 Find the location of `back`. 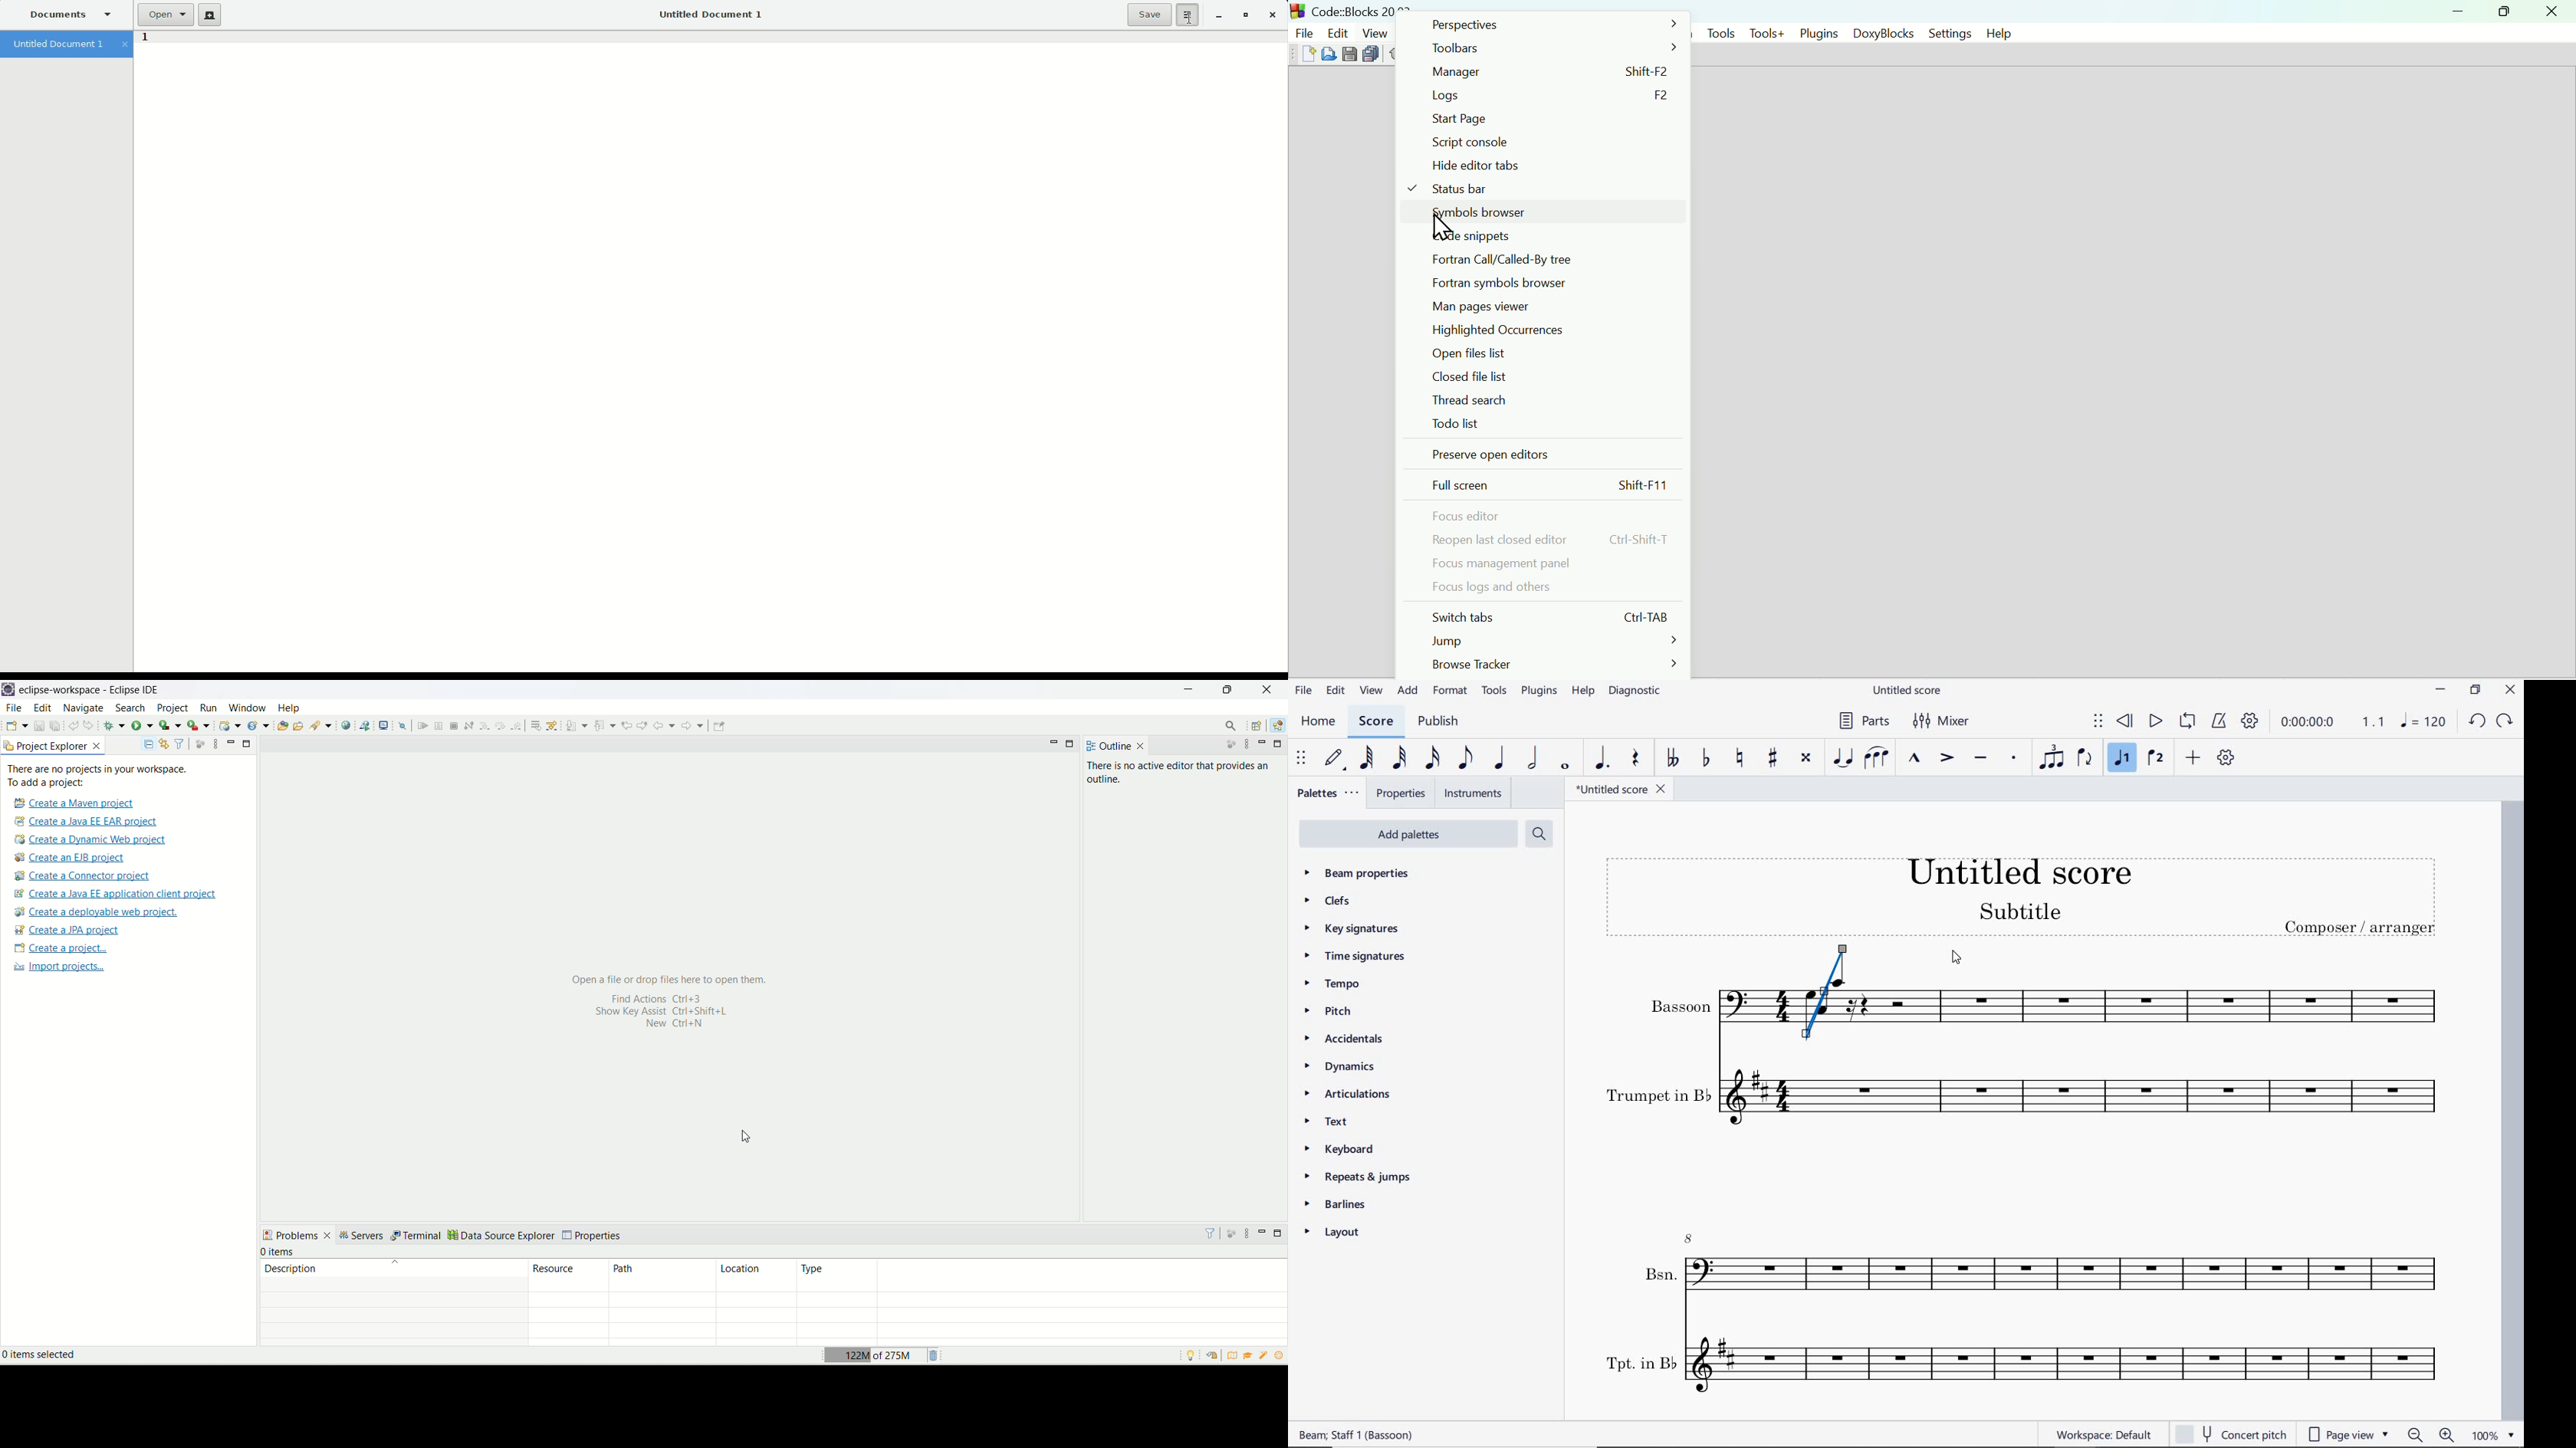

back is located at coordinates (664, 726).